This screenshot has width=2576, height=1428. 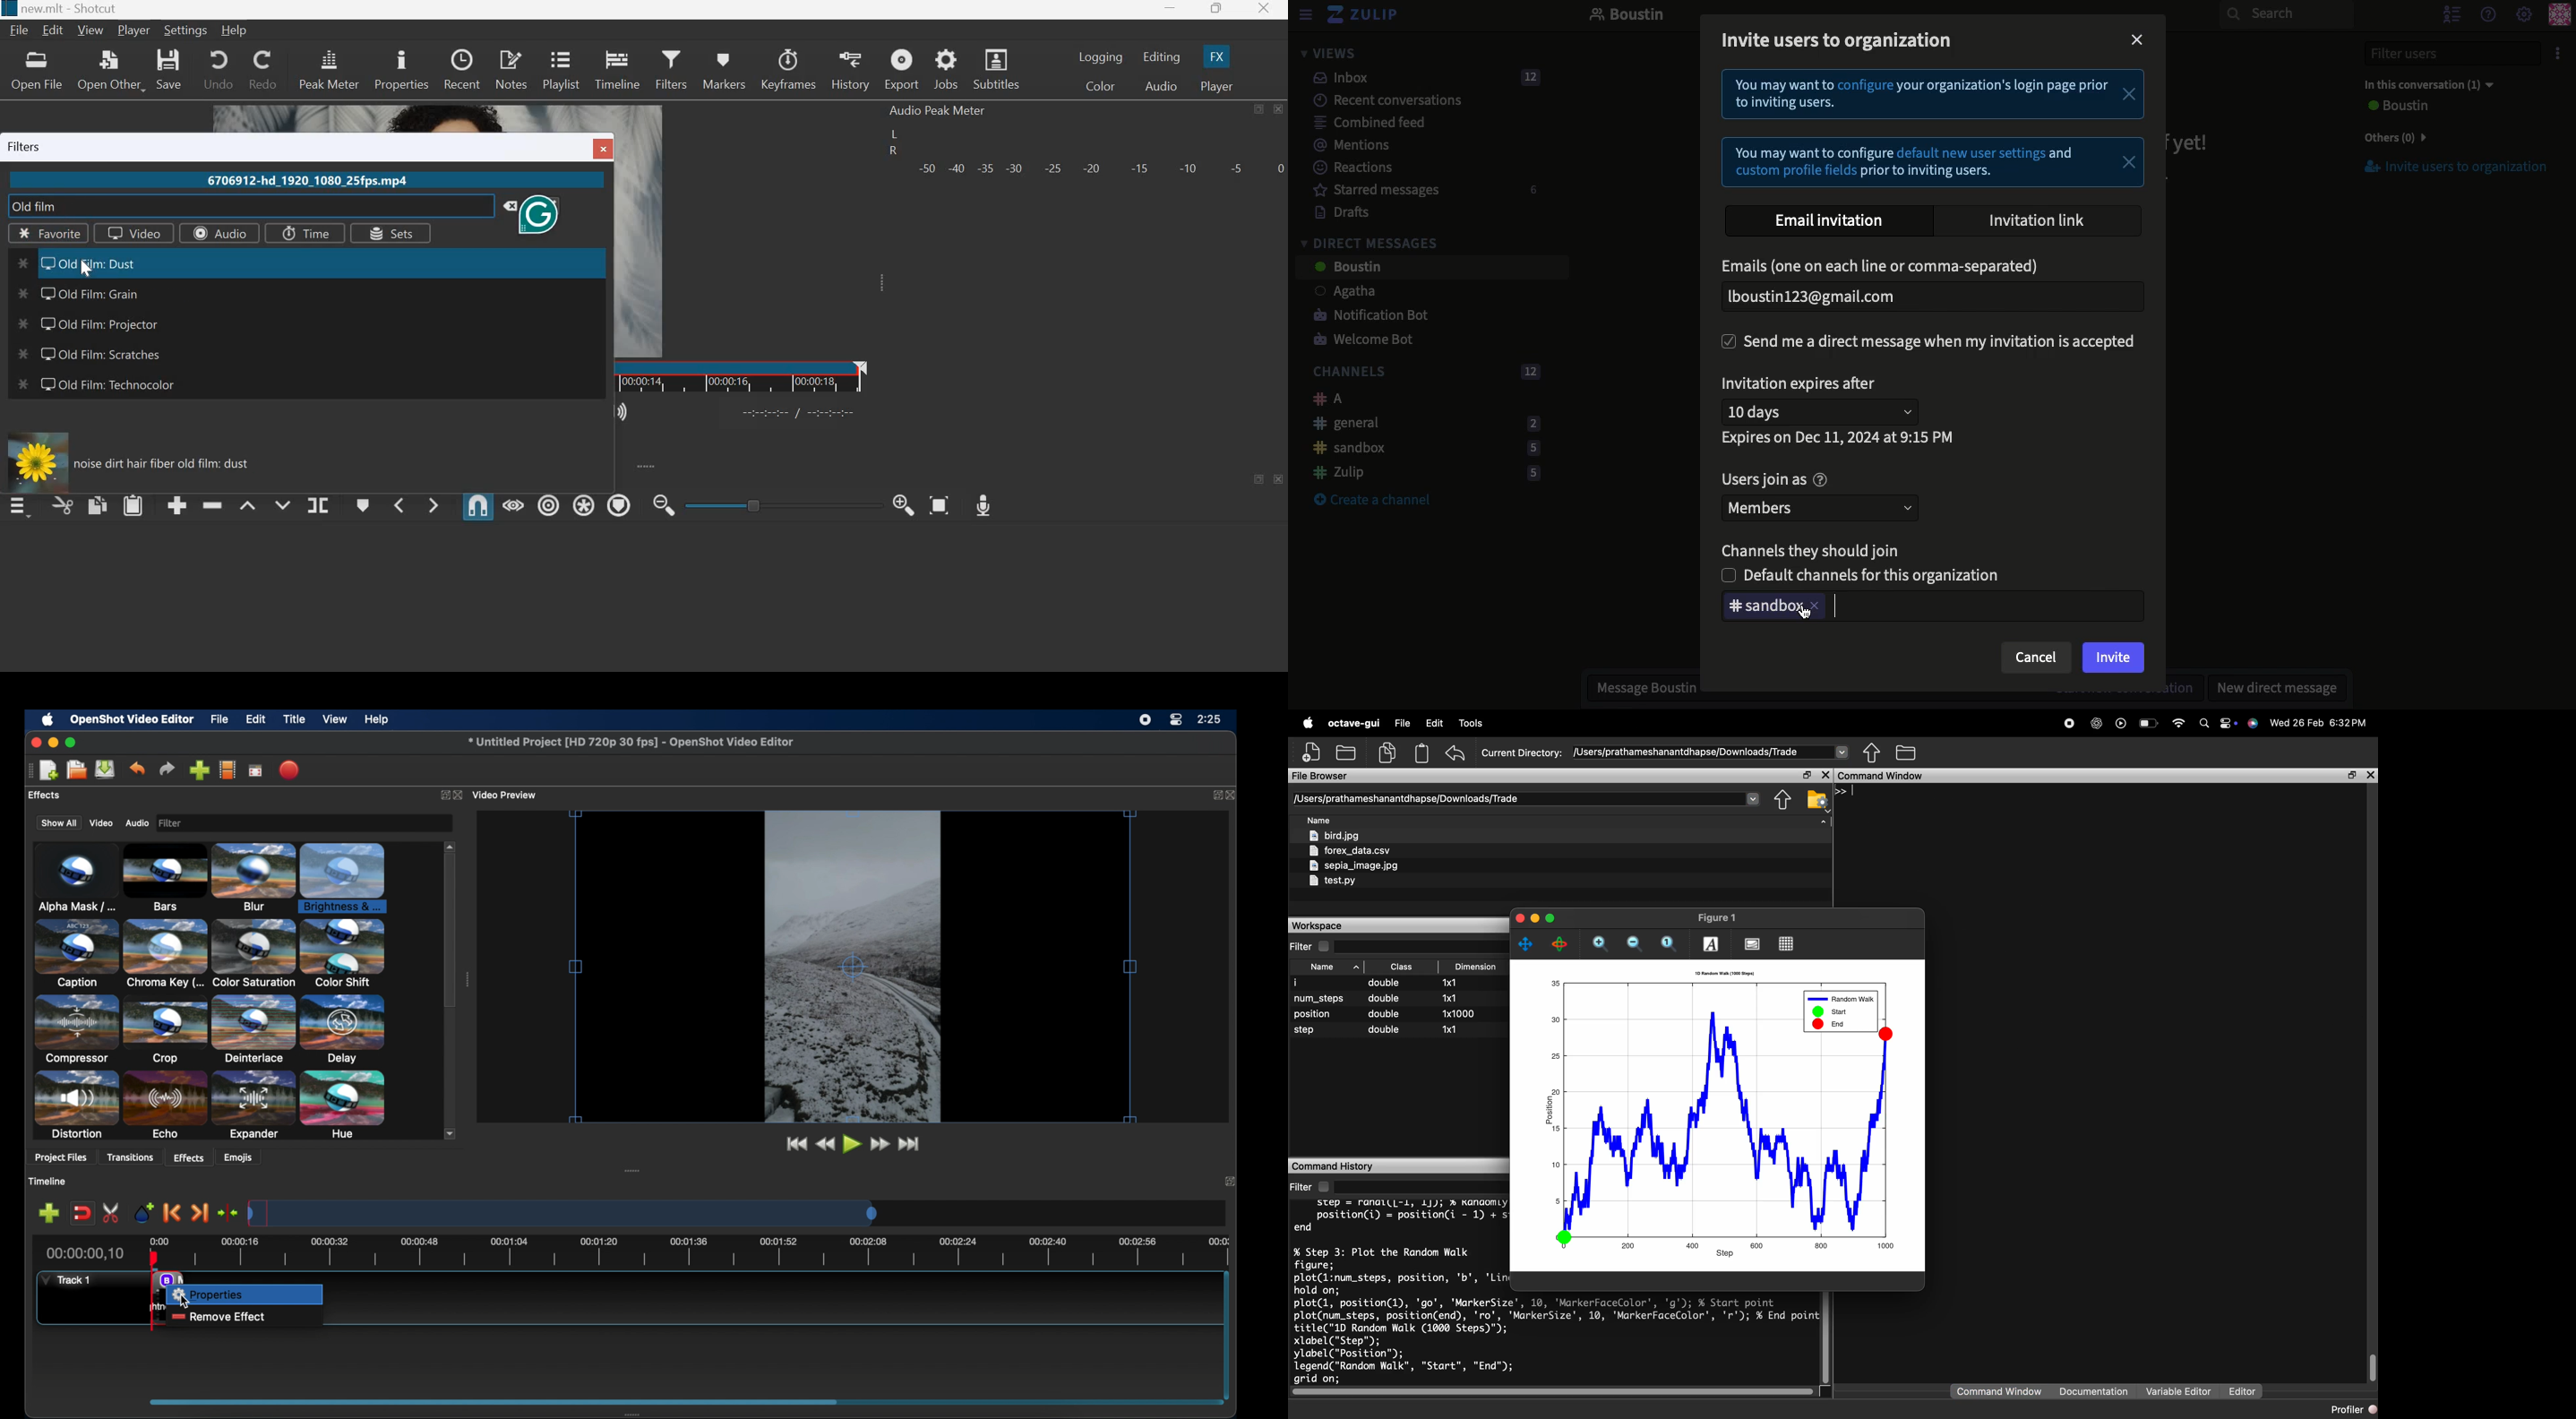 What do you see at coordinates (1163, 57) in the screenshot?
I see `Editing` at bounding box center [1163, 57].